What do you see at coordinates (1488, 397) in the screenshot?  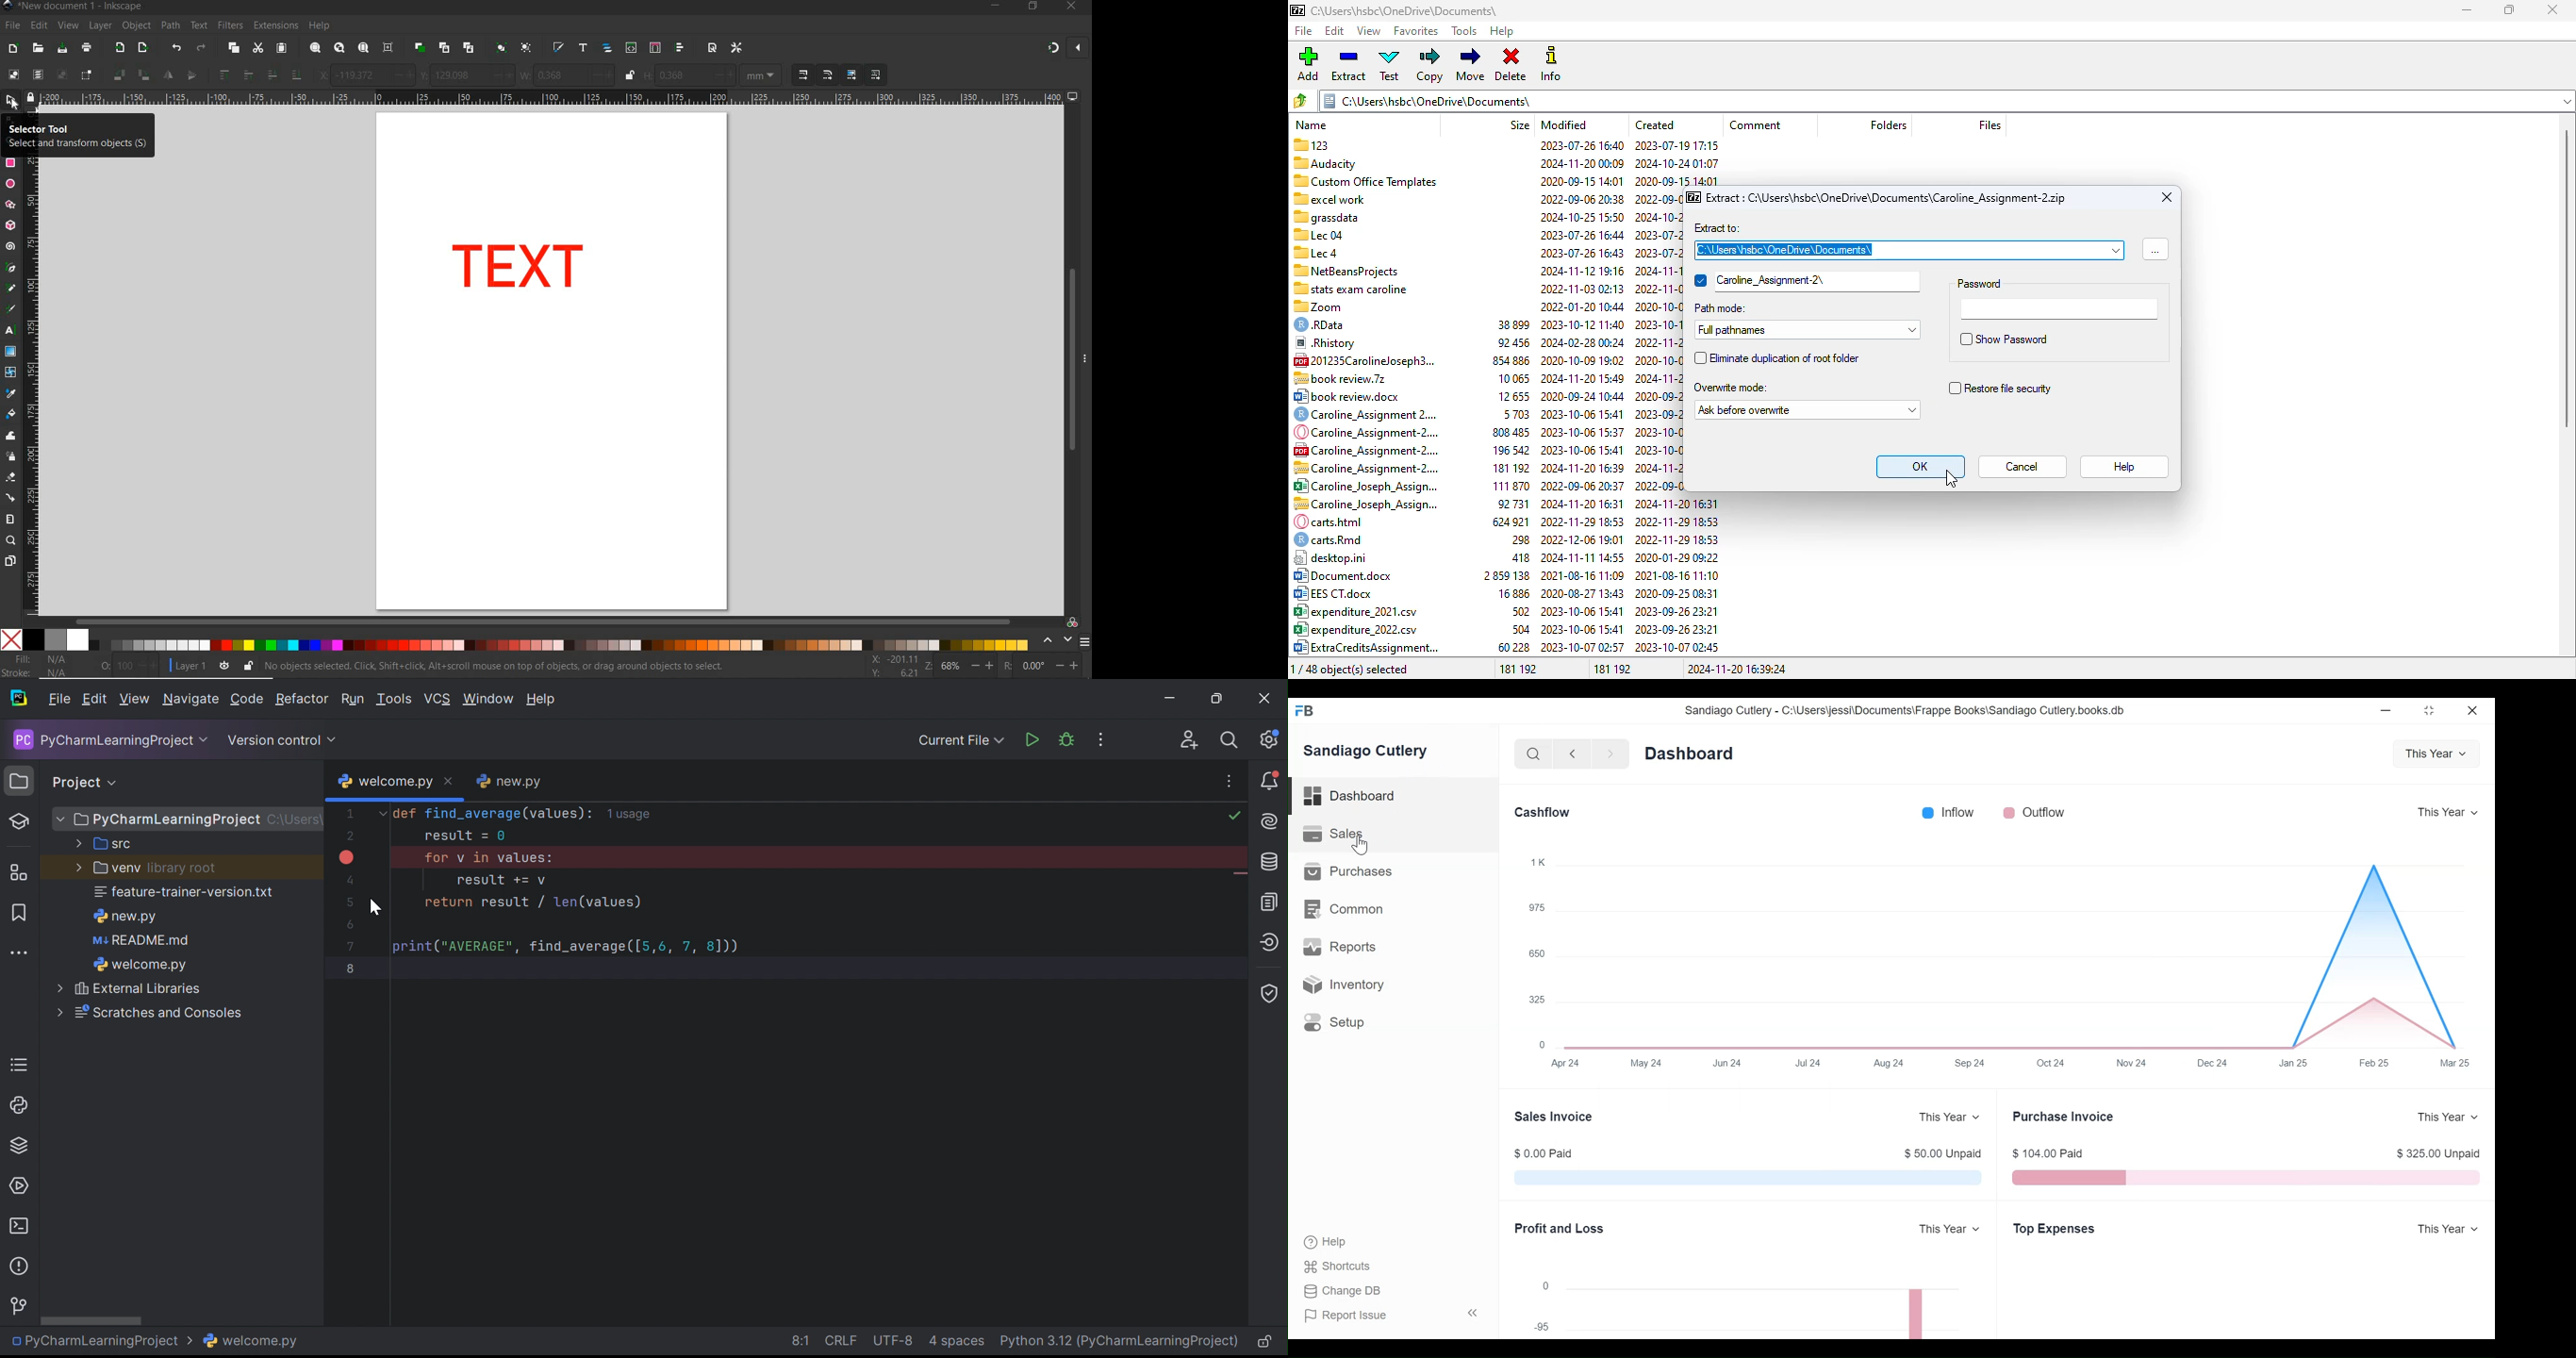 I see `03: book review.docx 12655 2020-09-24 10:44 2020-09-25 08:31` at bounding box center [1488, 397].